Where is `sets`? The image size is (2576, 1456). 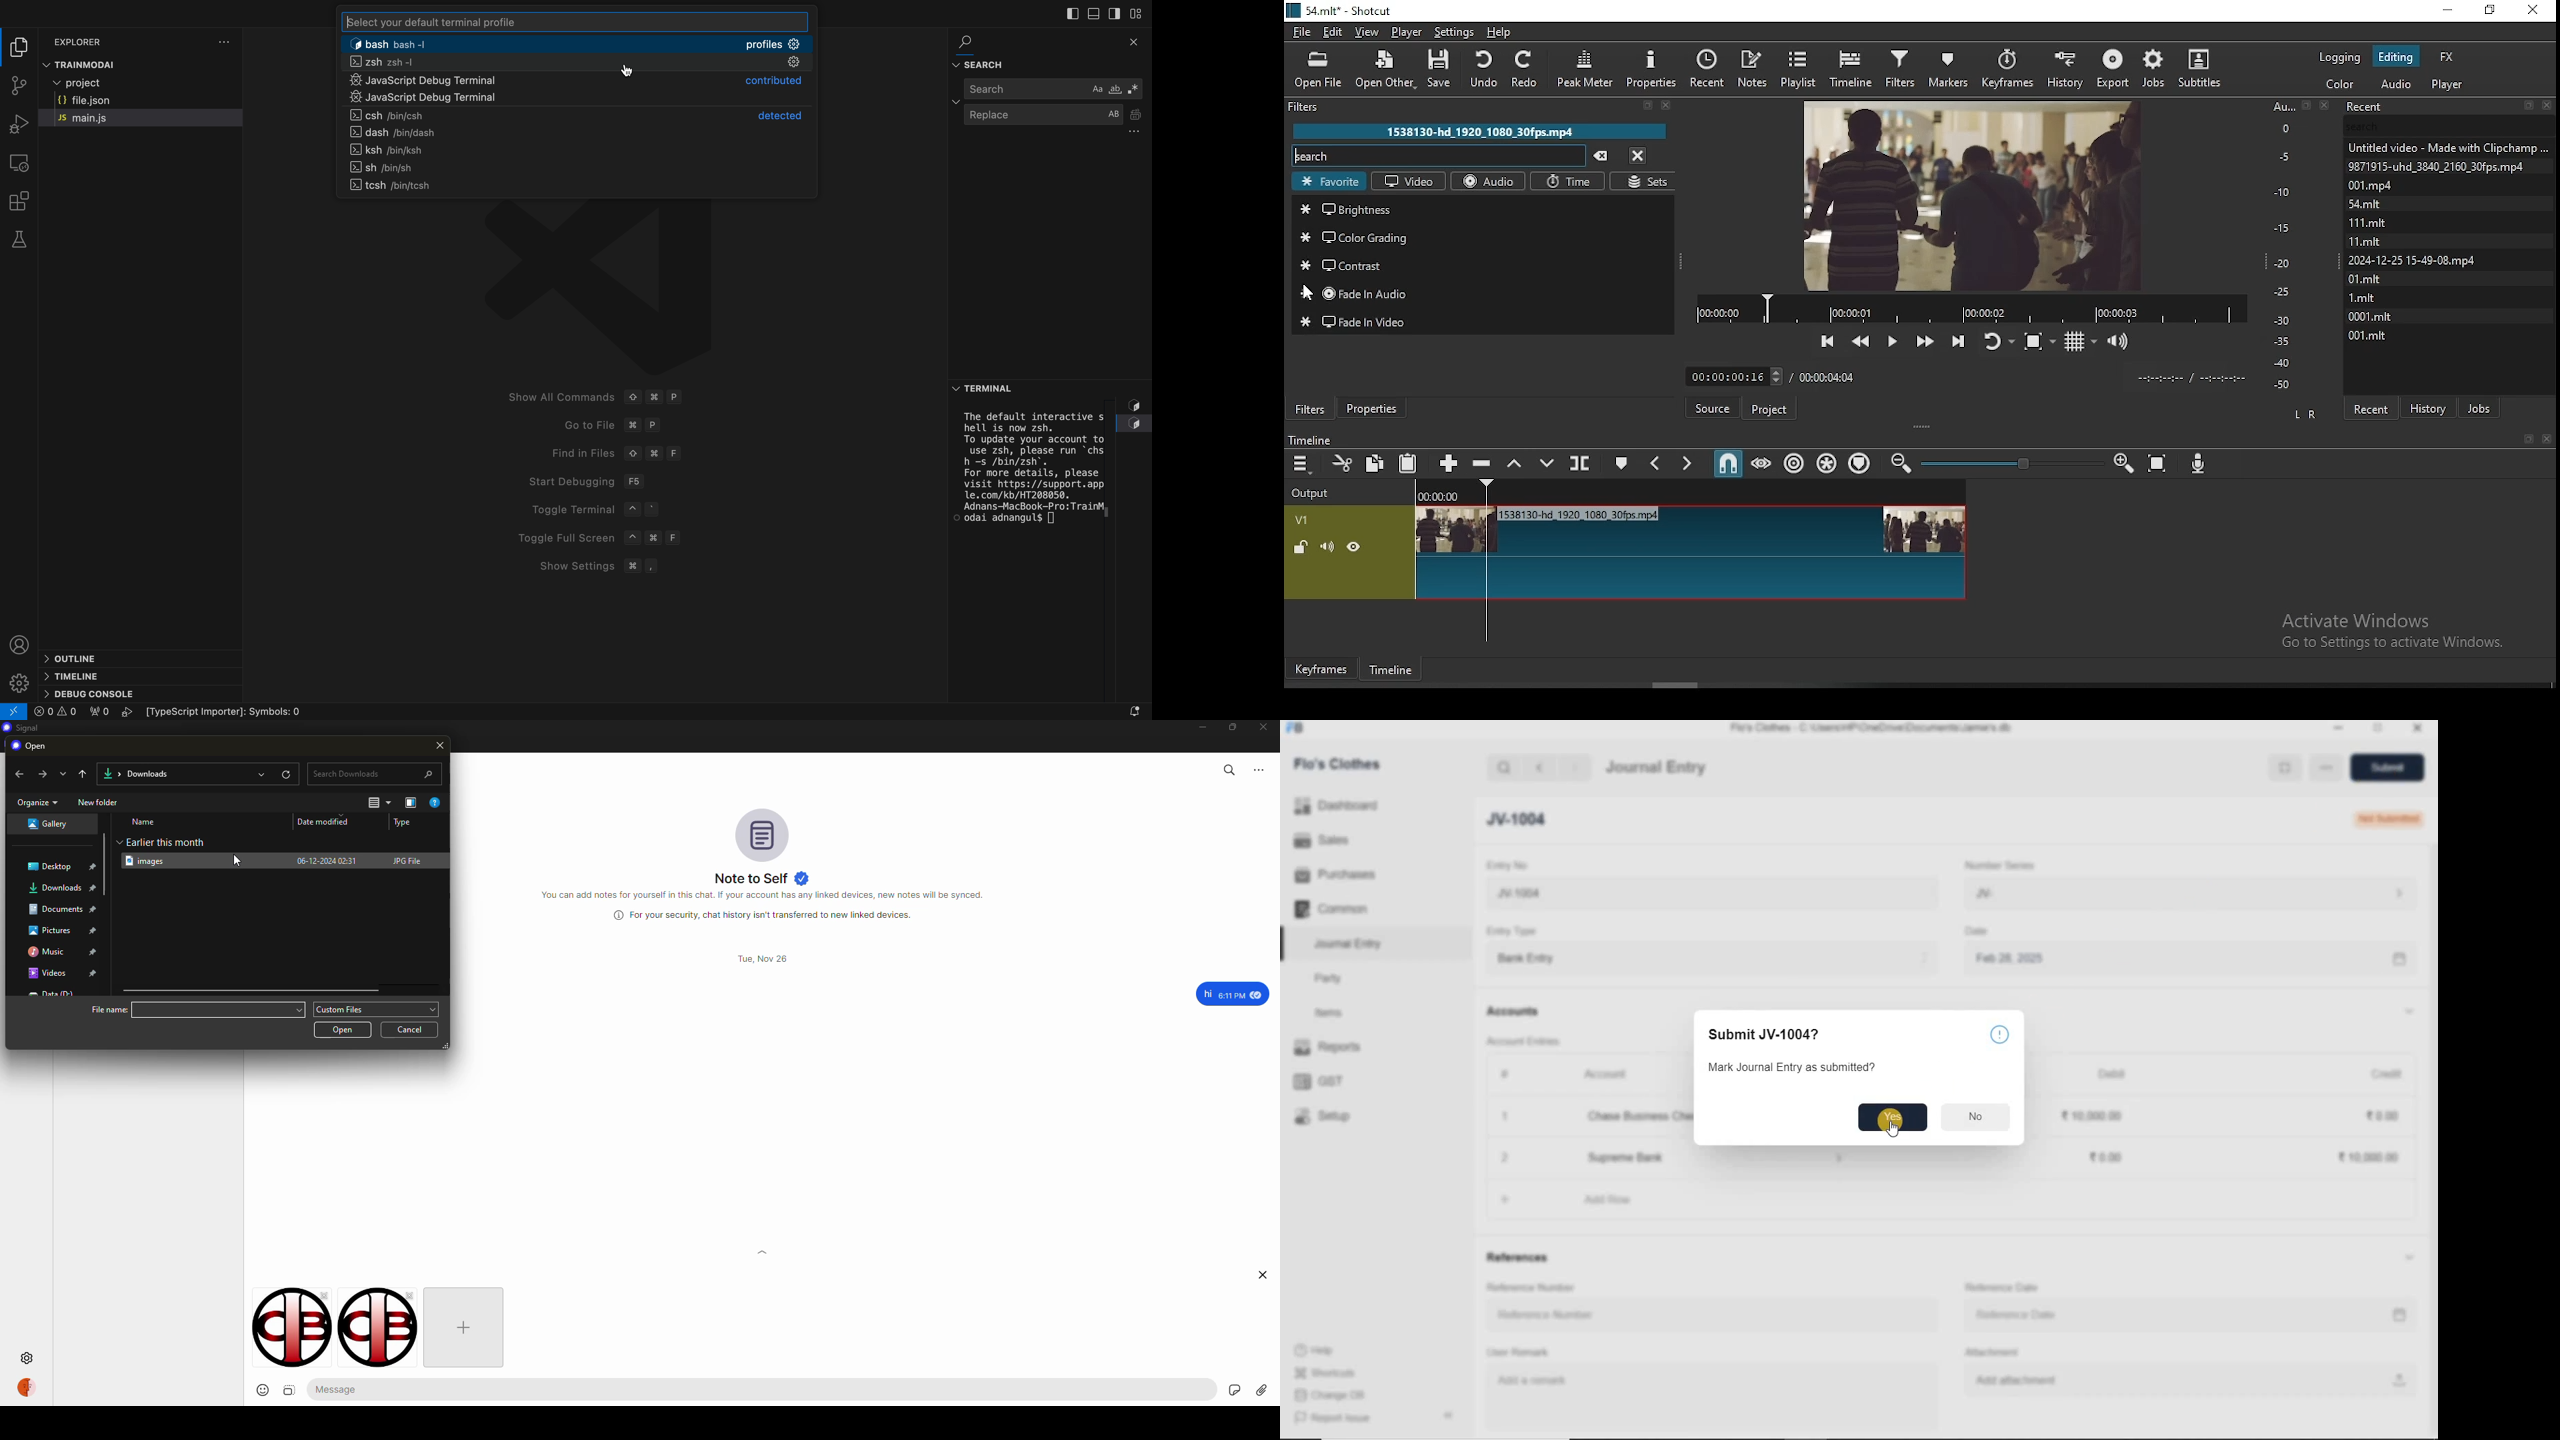
sets is located at coordinates (1643, 182).